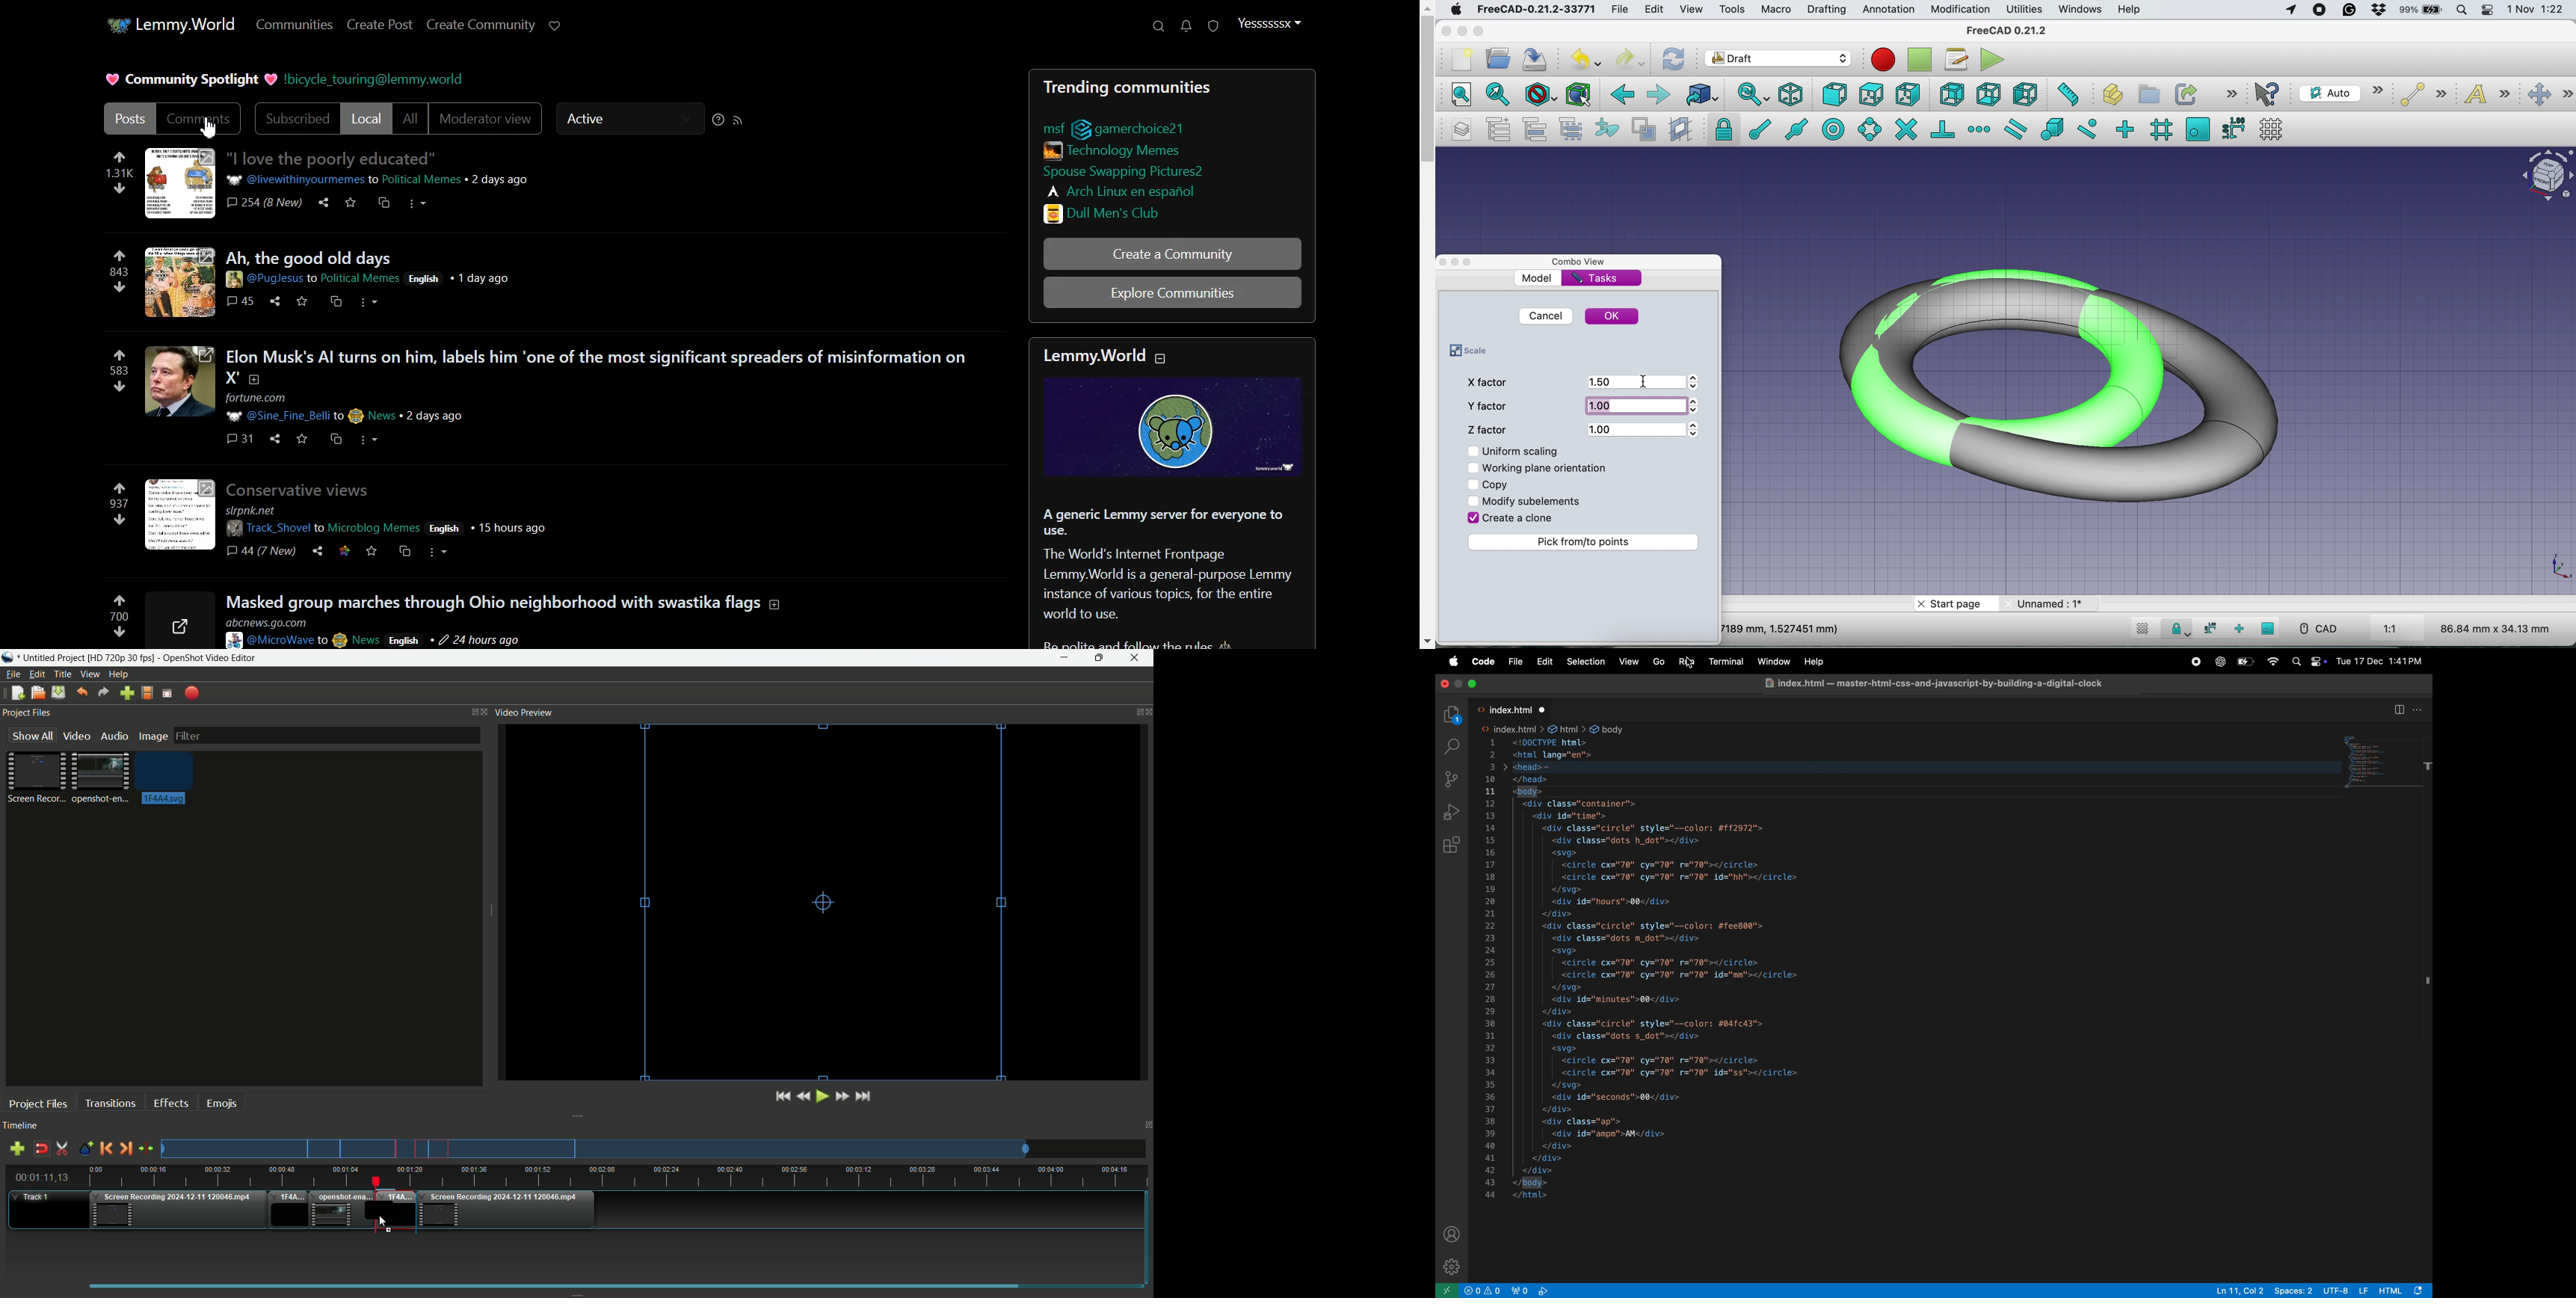 The height and width of the screenshot is (1316, 2576). Describe the element at coordinates (1826, 10) in the screenshot. I see `drafting` at that location.